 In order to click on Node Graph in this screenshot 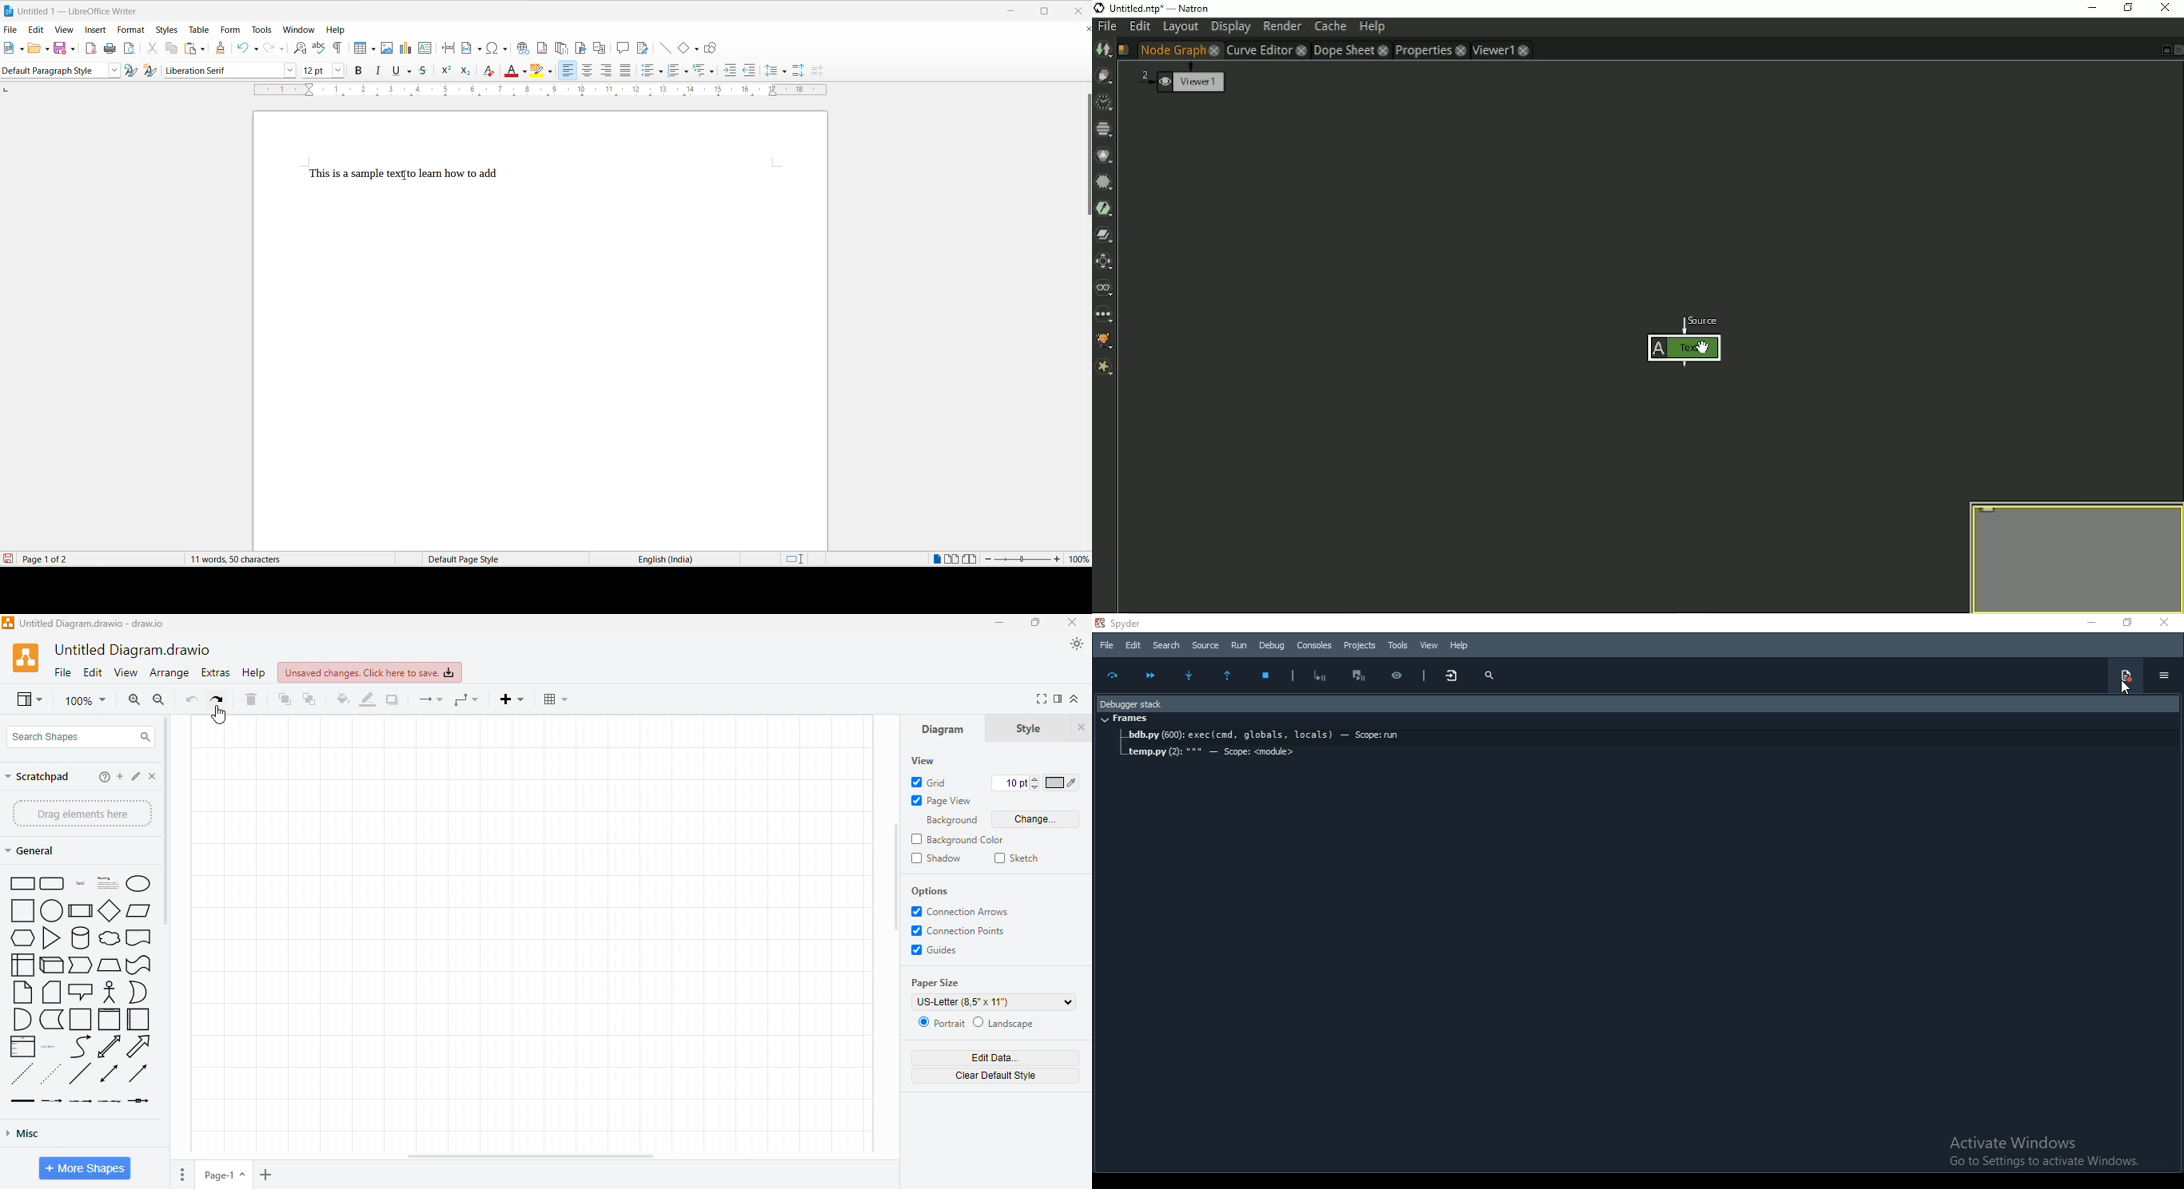, I will do `click(1172, 50)`.